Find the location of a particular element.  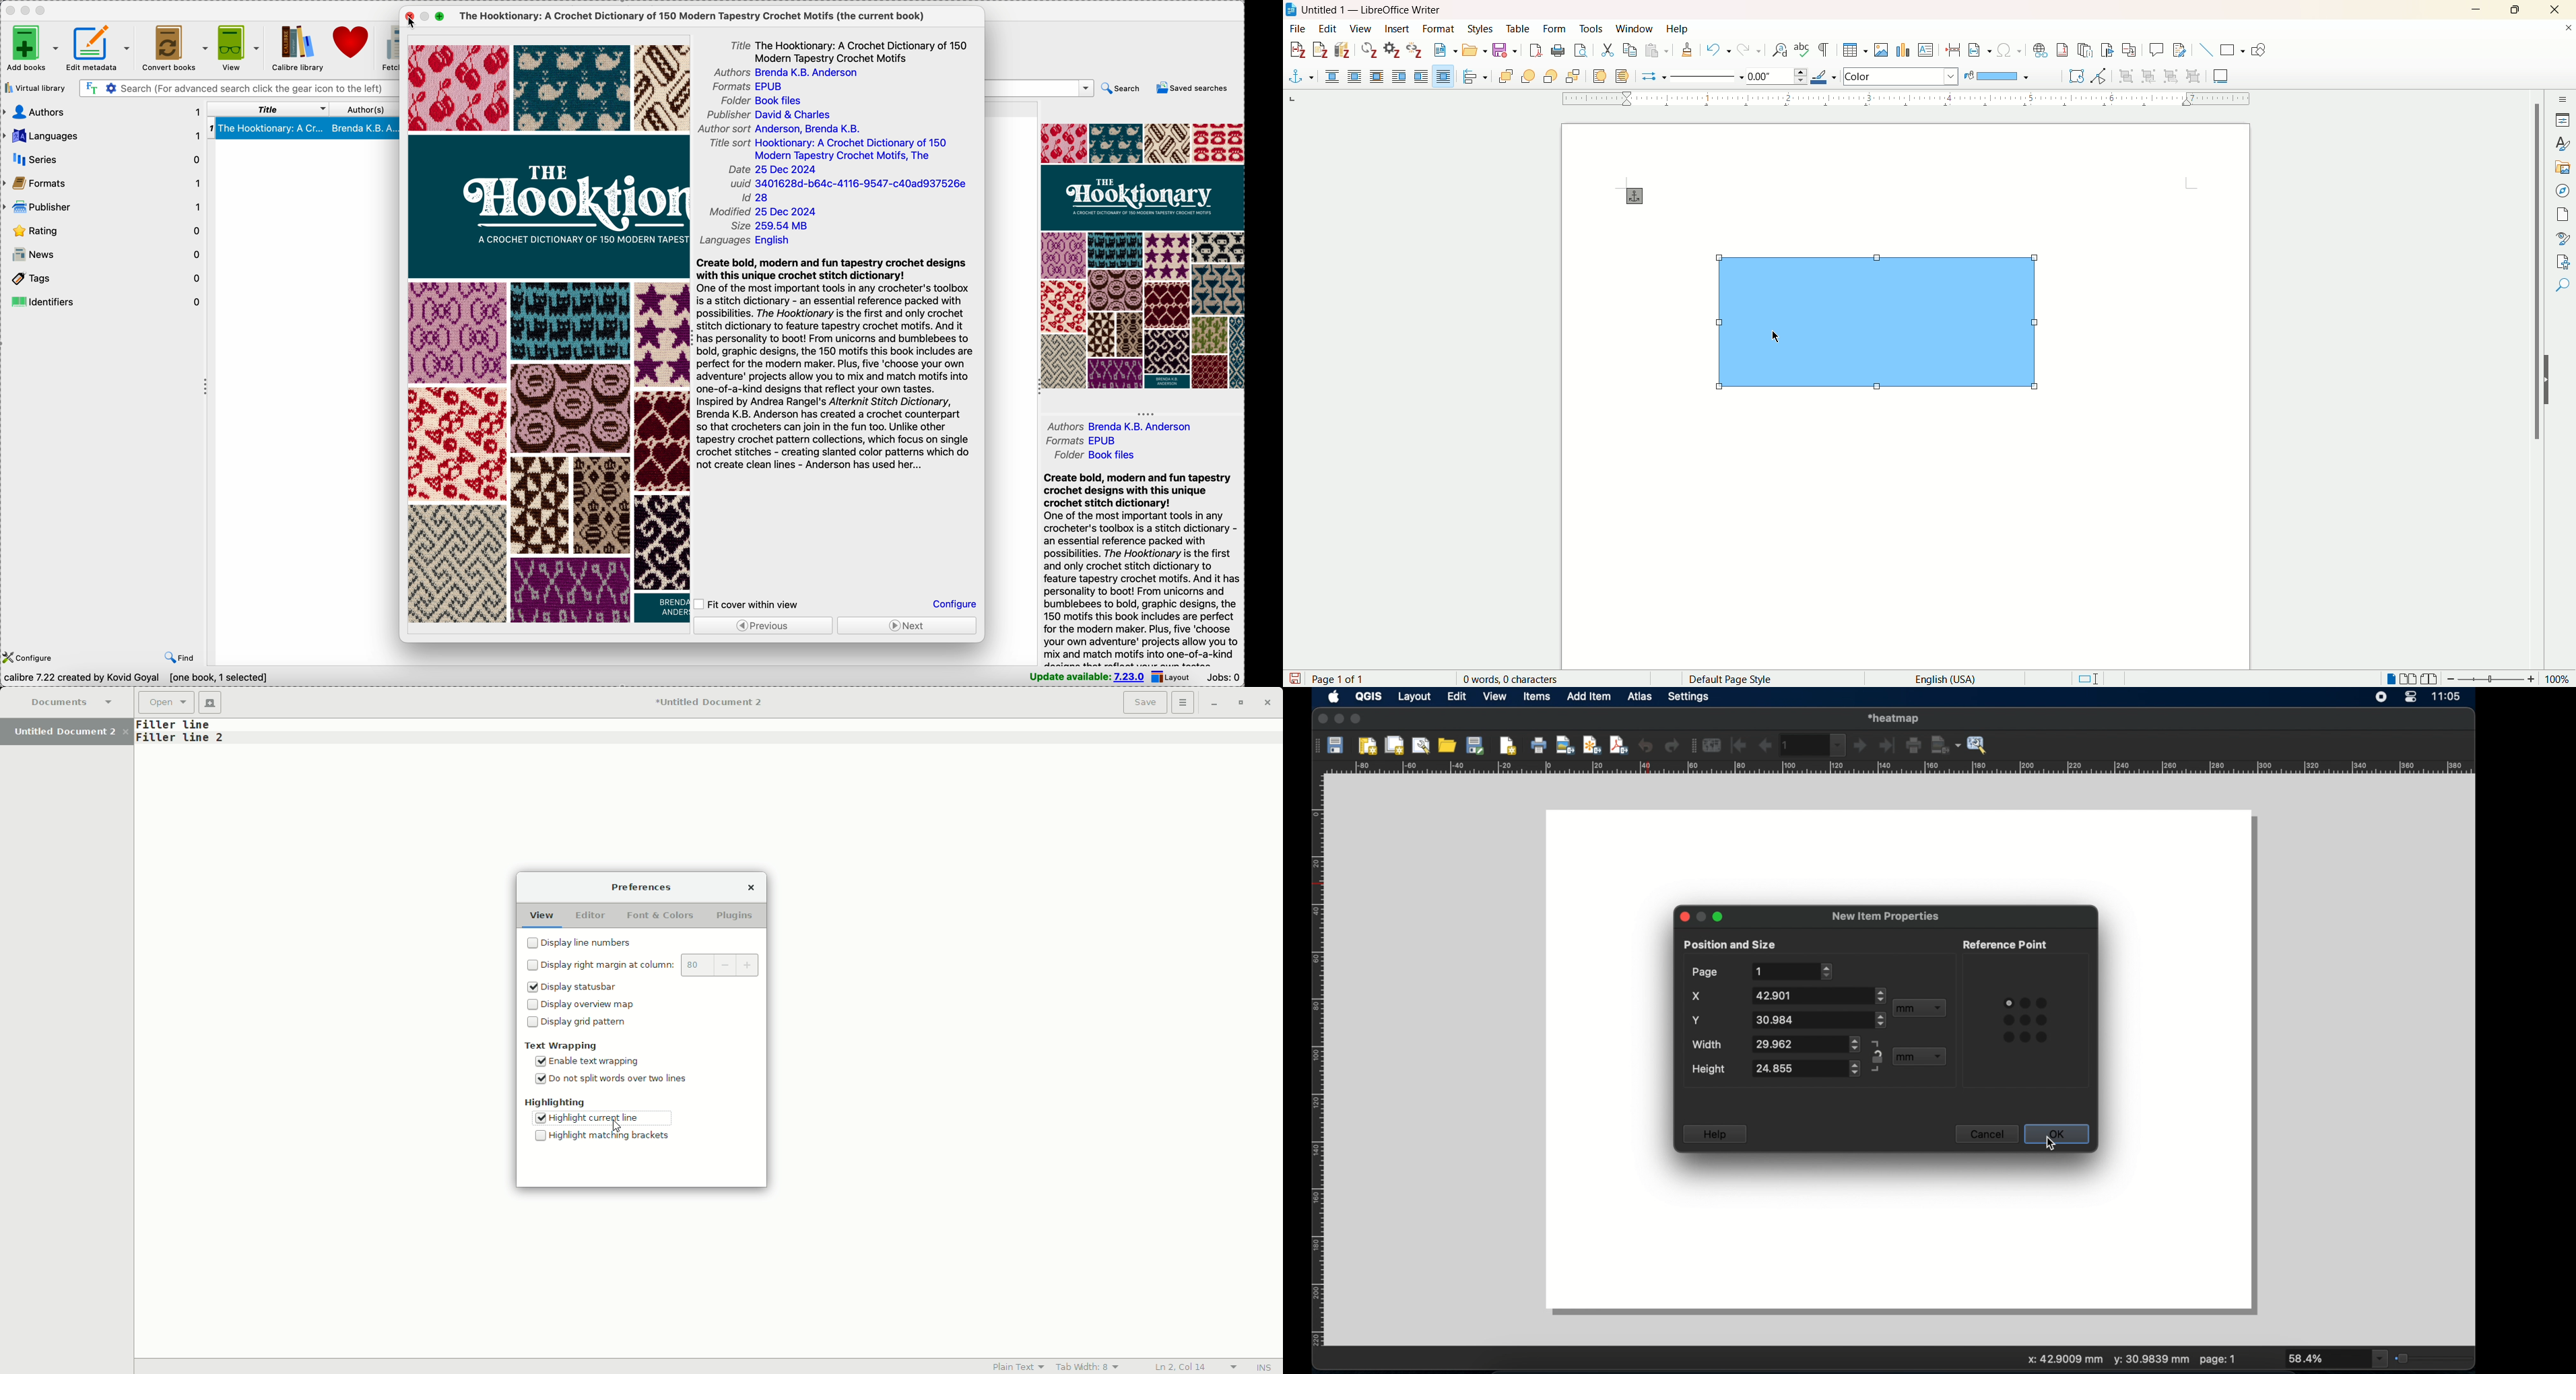

before is located at coordinates (1400, 77).